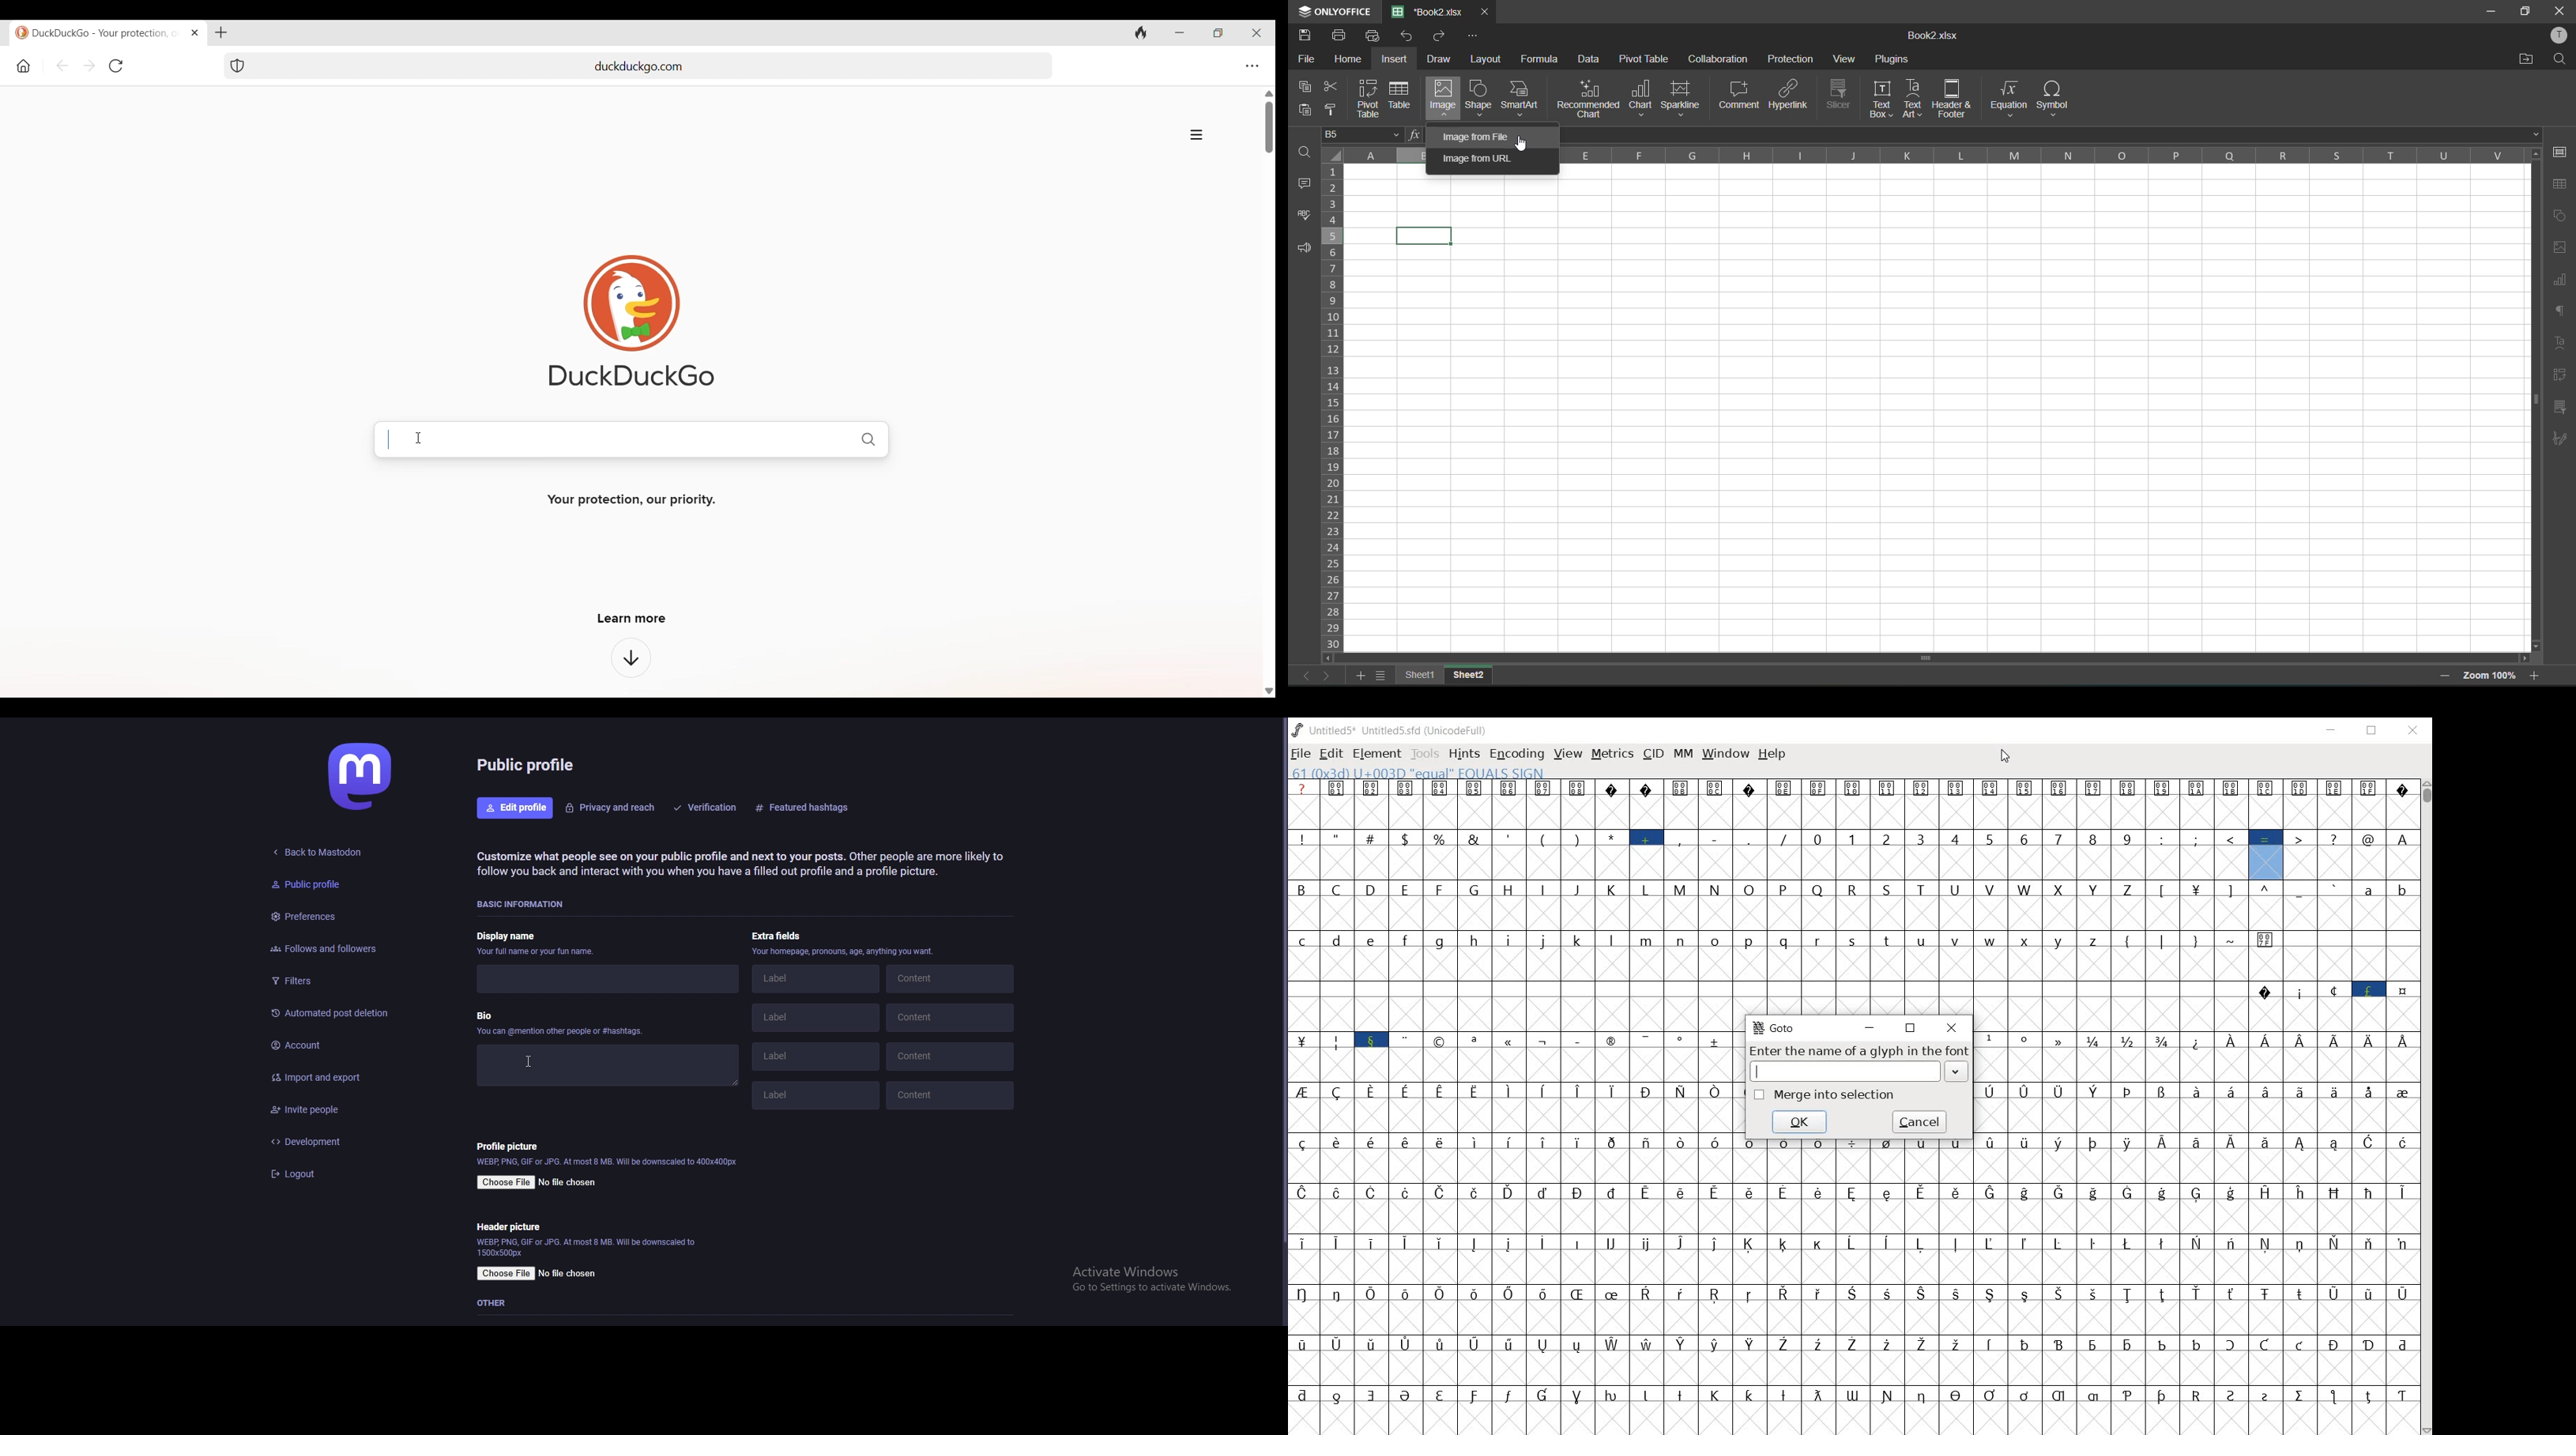  I want to click on layout, so click(1486, 60).